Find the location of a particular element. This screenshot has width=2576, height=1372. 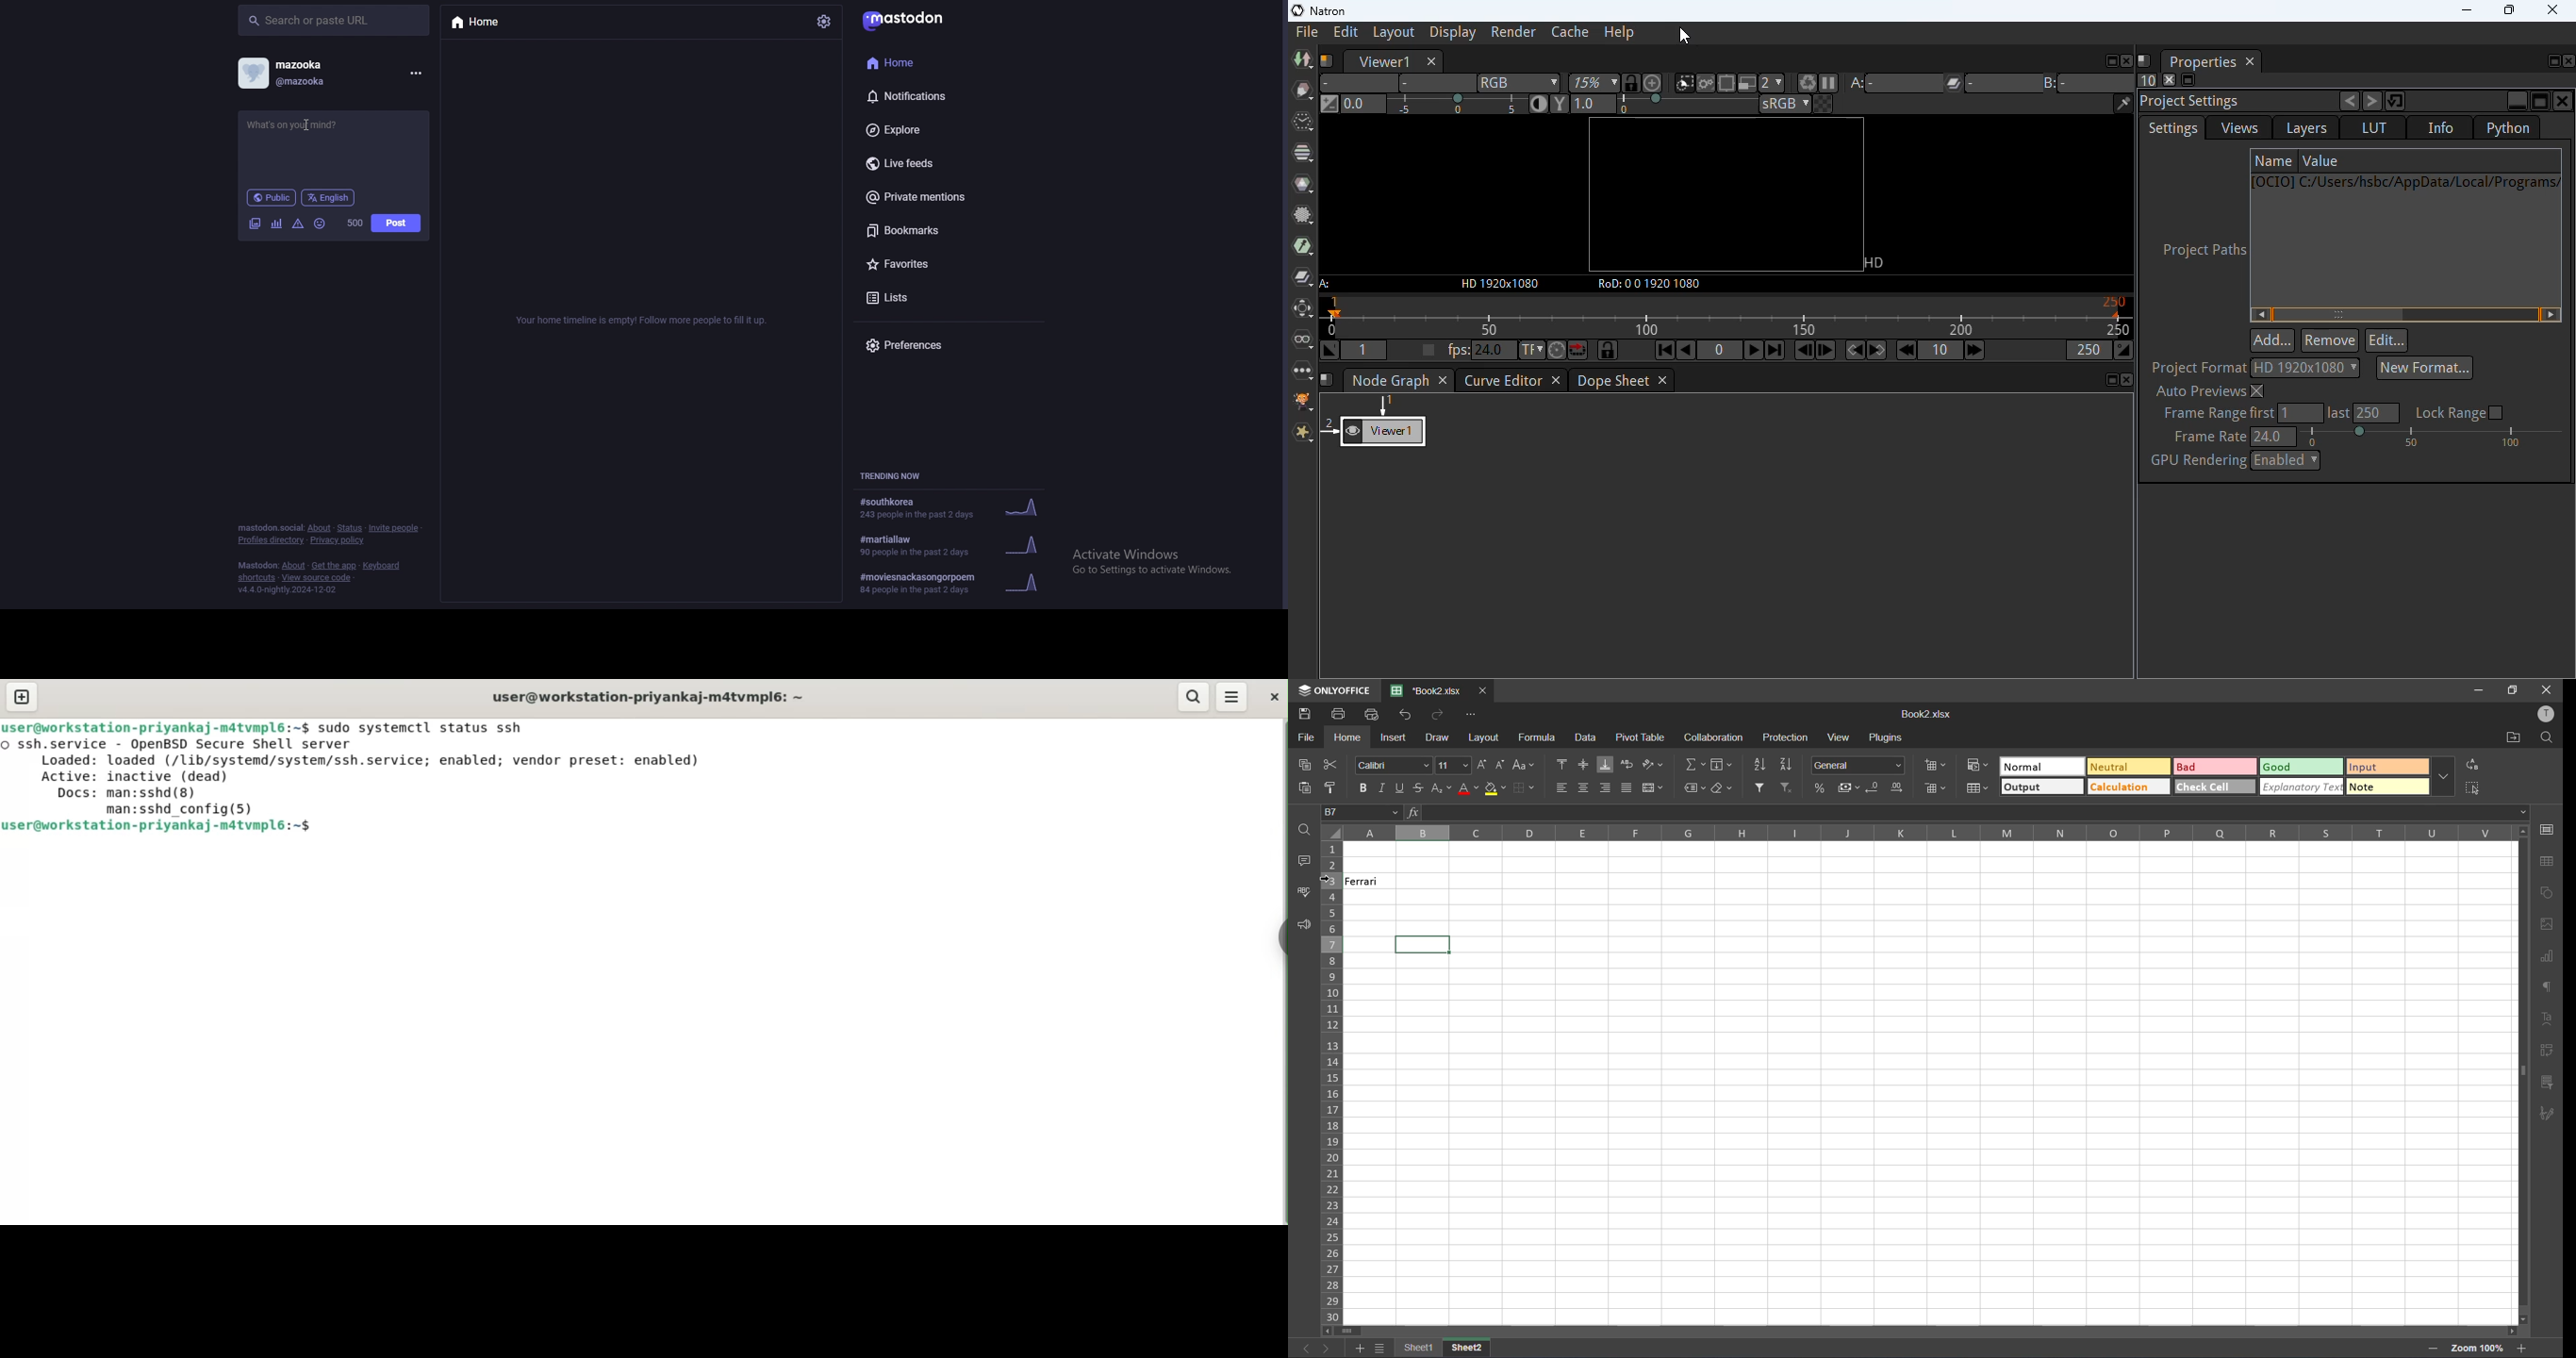

check cell is located at coordinates (2215, 786).